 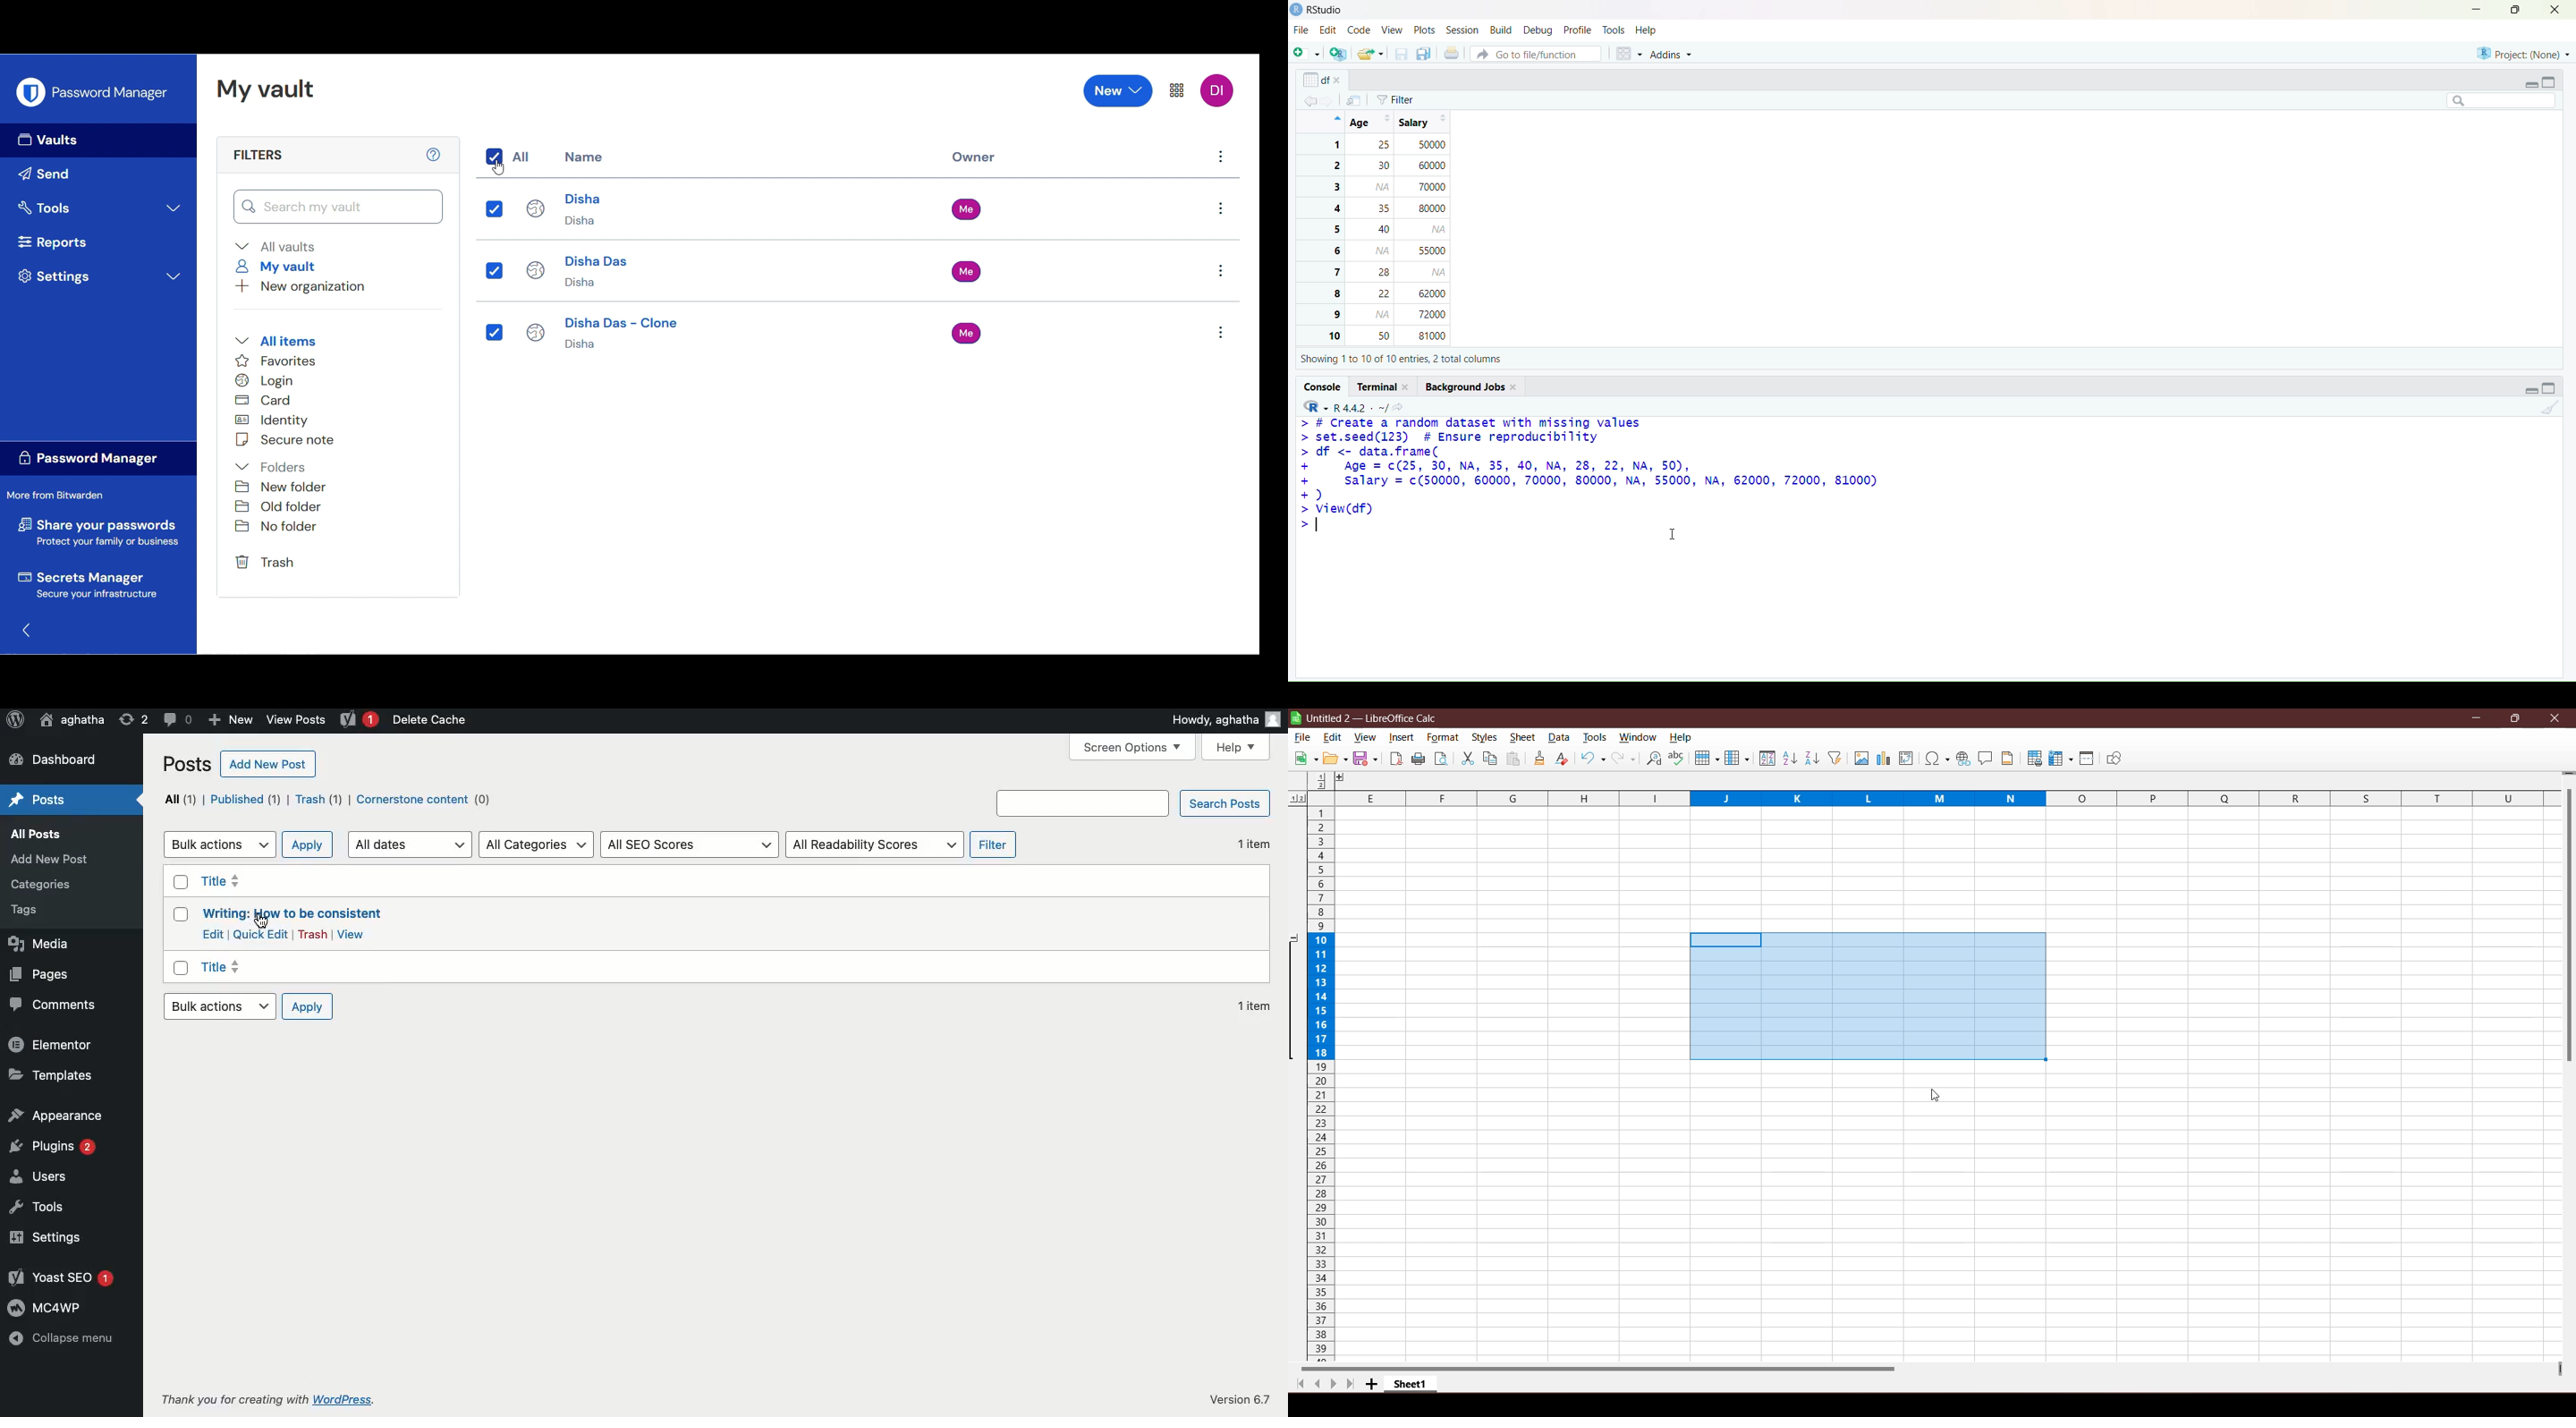 What do you see at coordinates (1398, 358) in the screenshot?
I see `Showing 1 to 10 of 10 entries, 2 total columns` at bounding box center [1398, 358].